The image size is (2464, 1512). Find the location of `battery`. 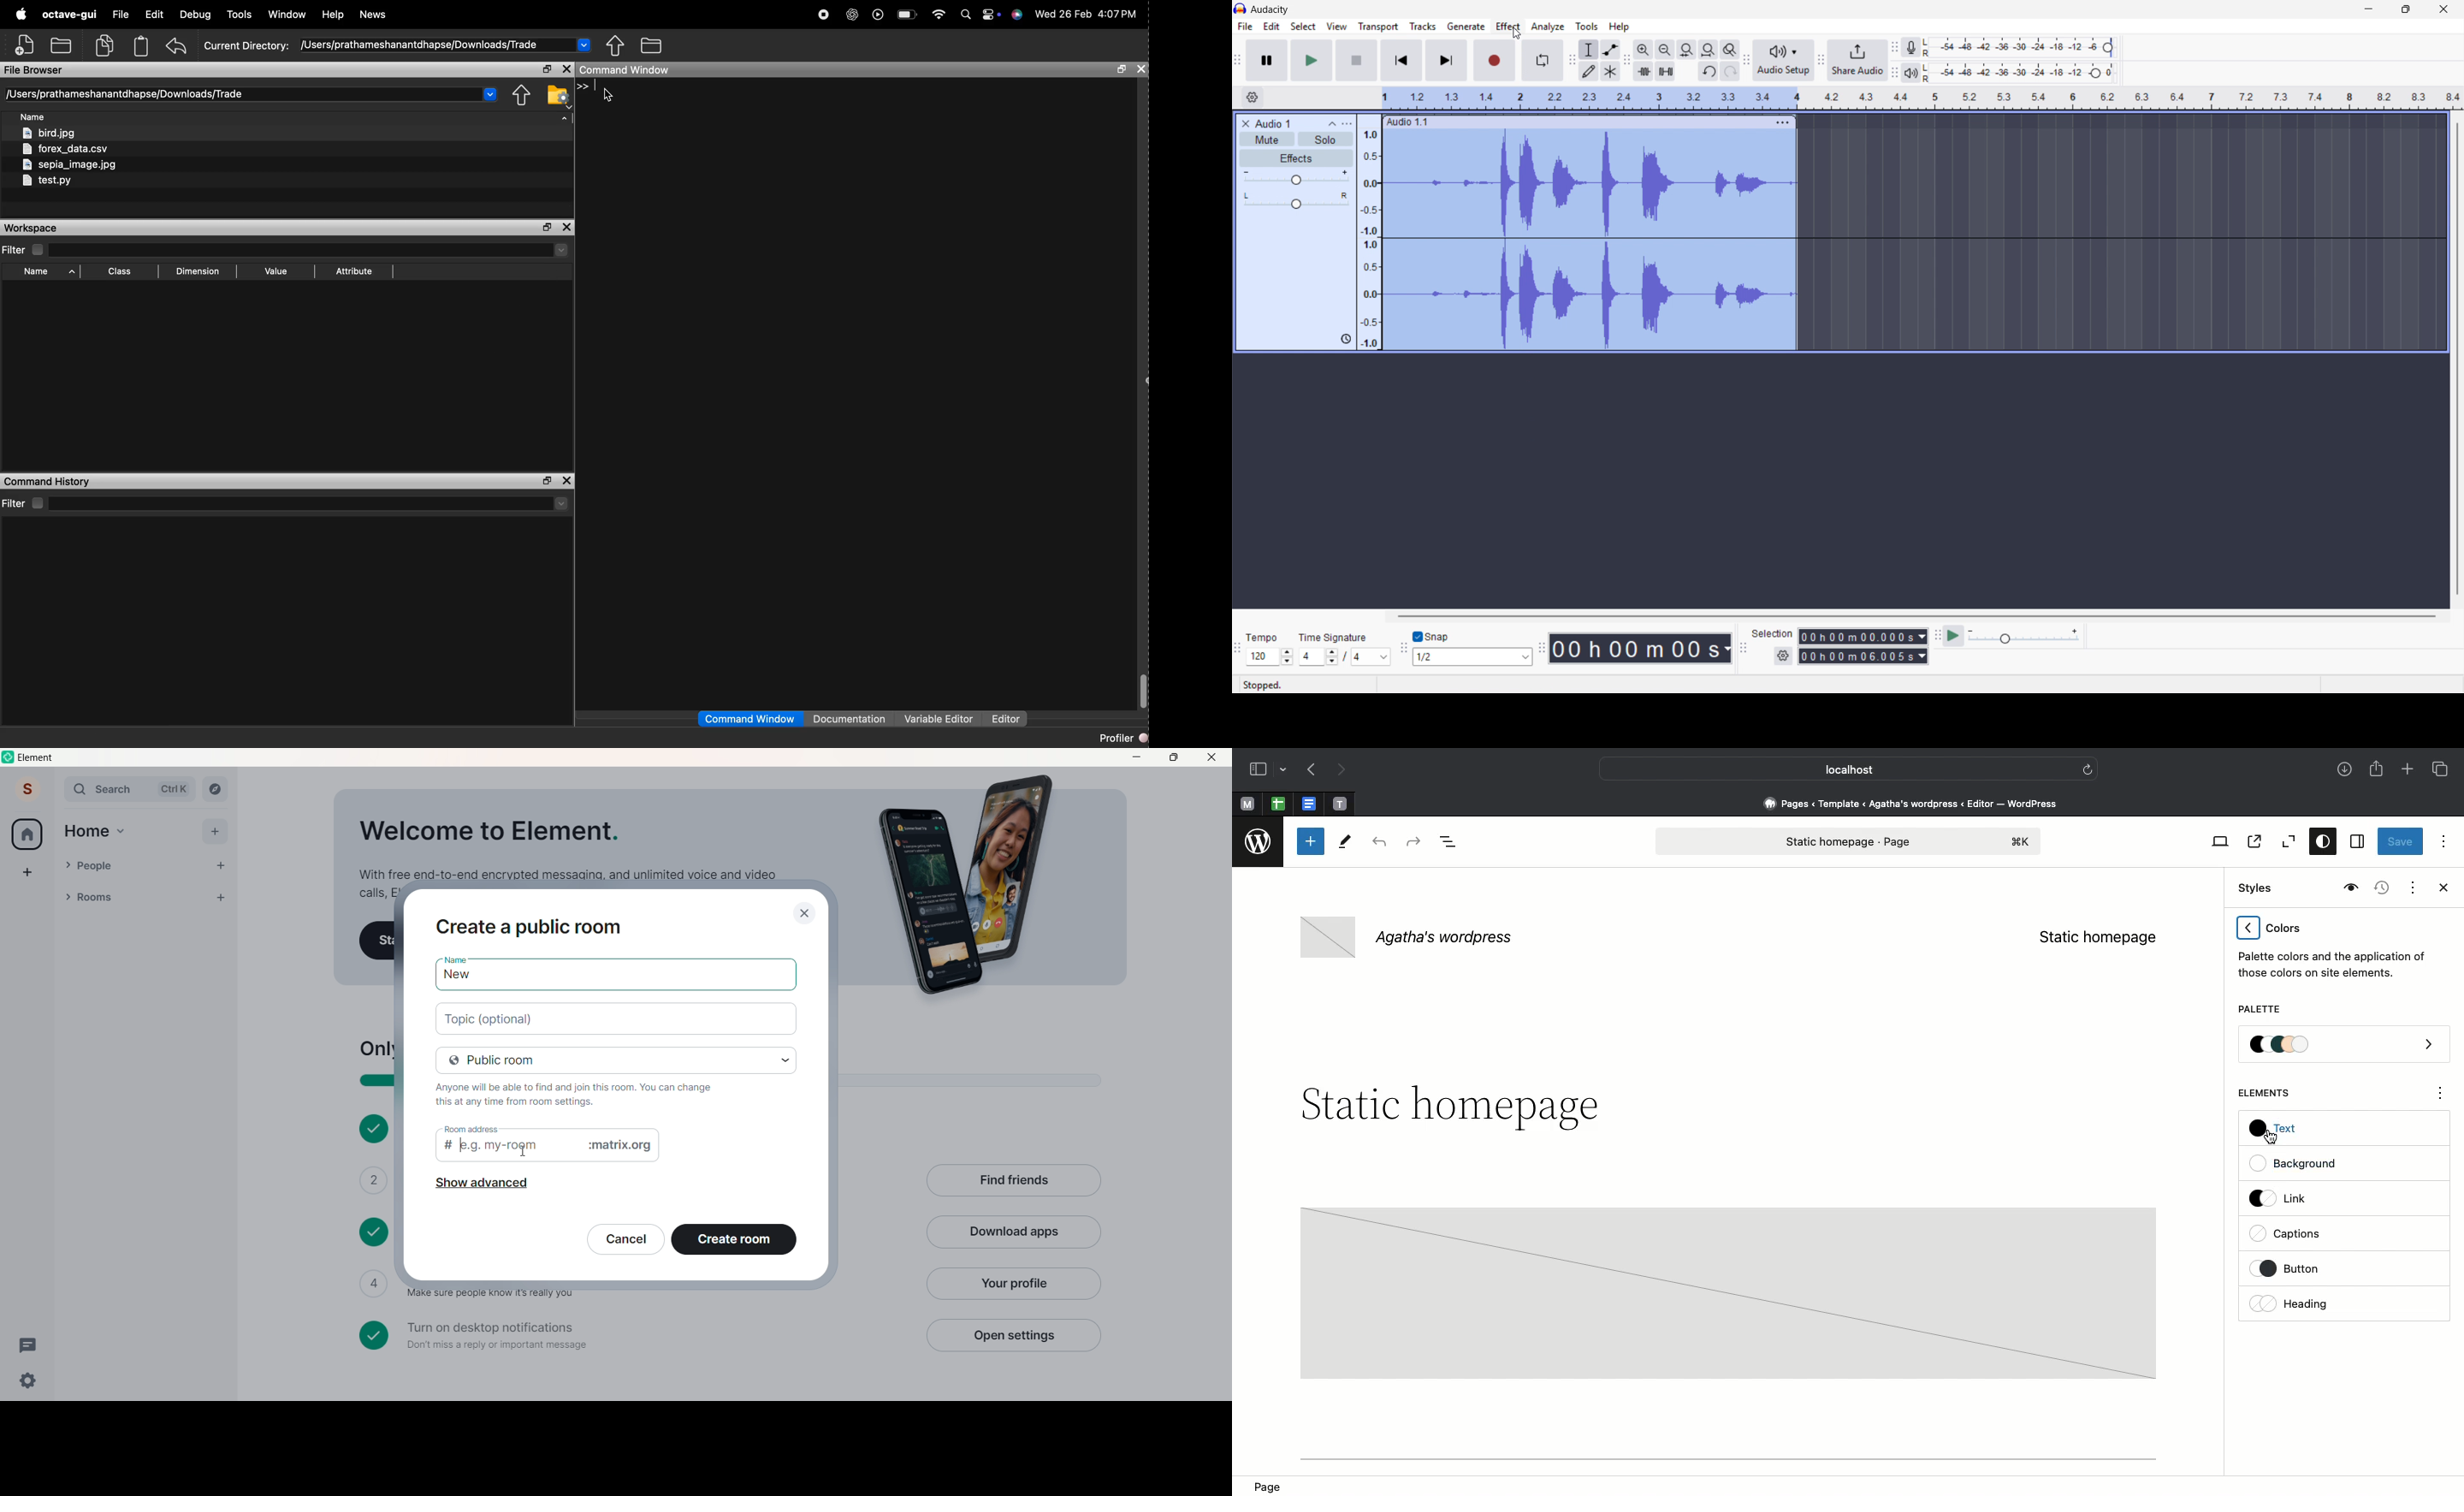

battery is located at coordinates (908, 14).